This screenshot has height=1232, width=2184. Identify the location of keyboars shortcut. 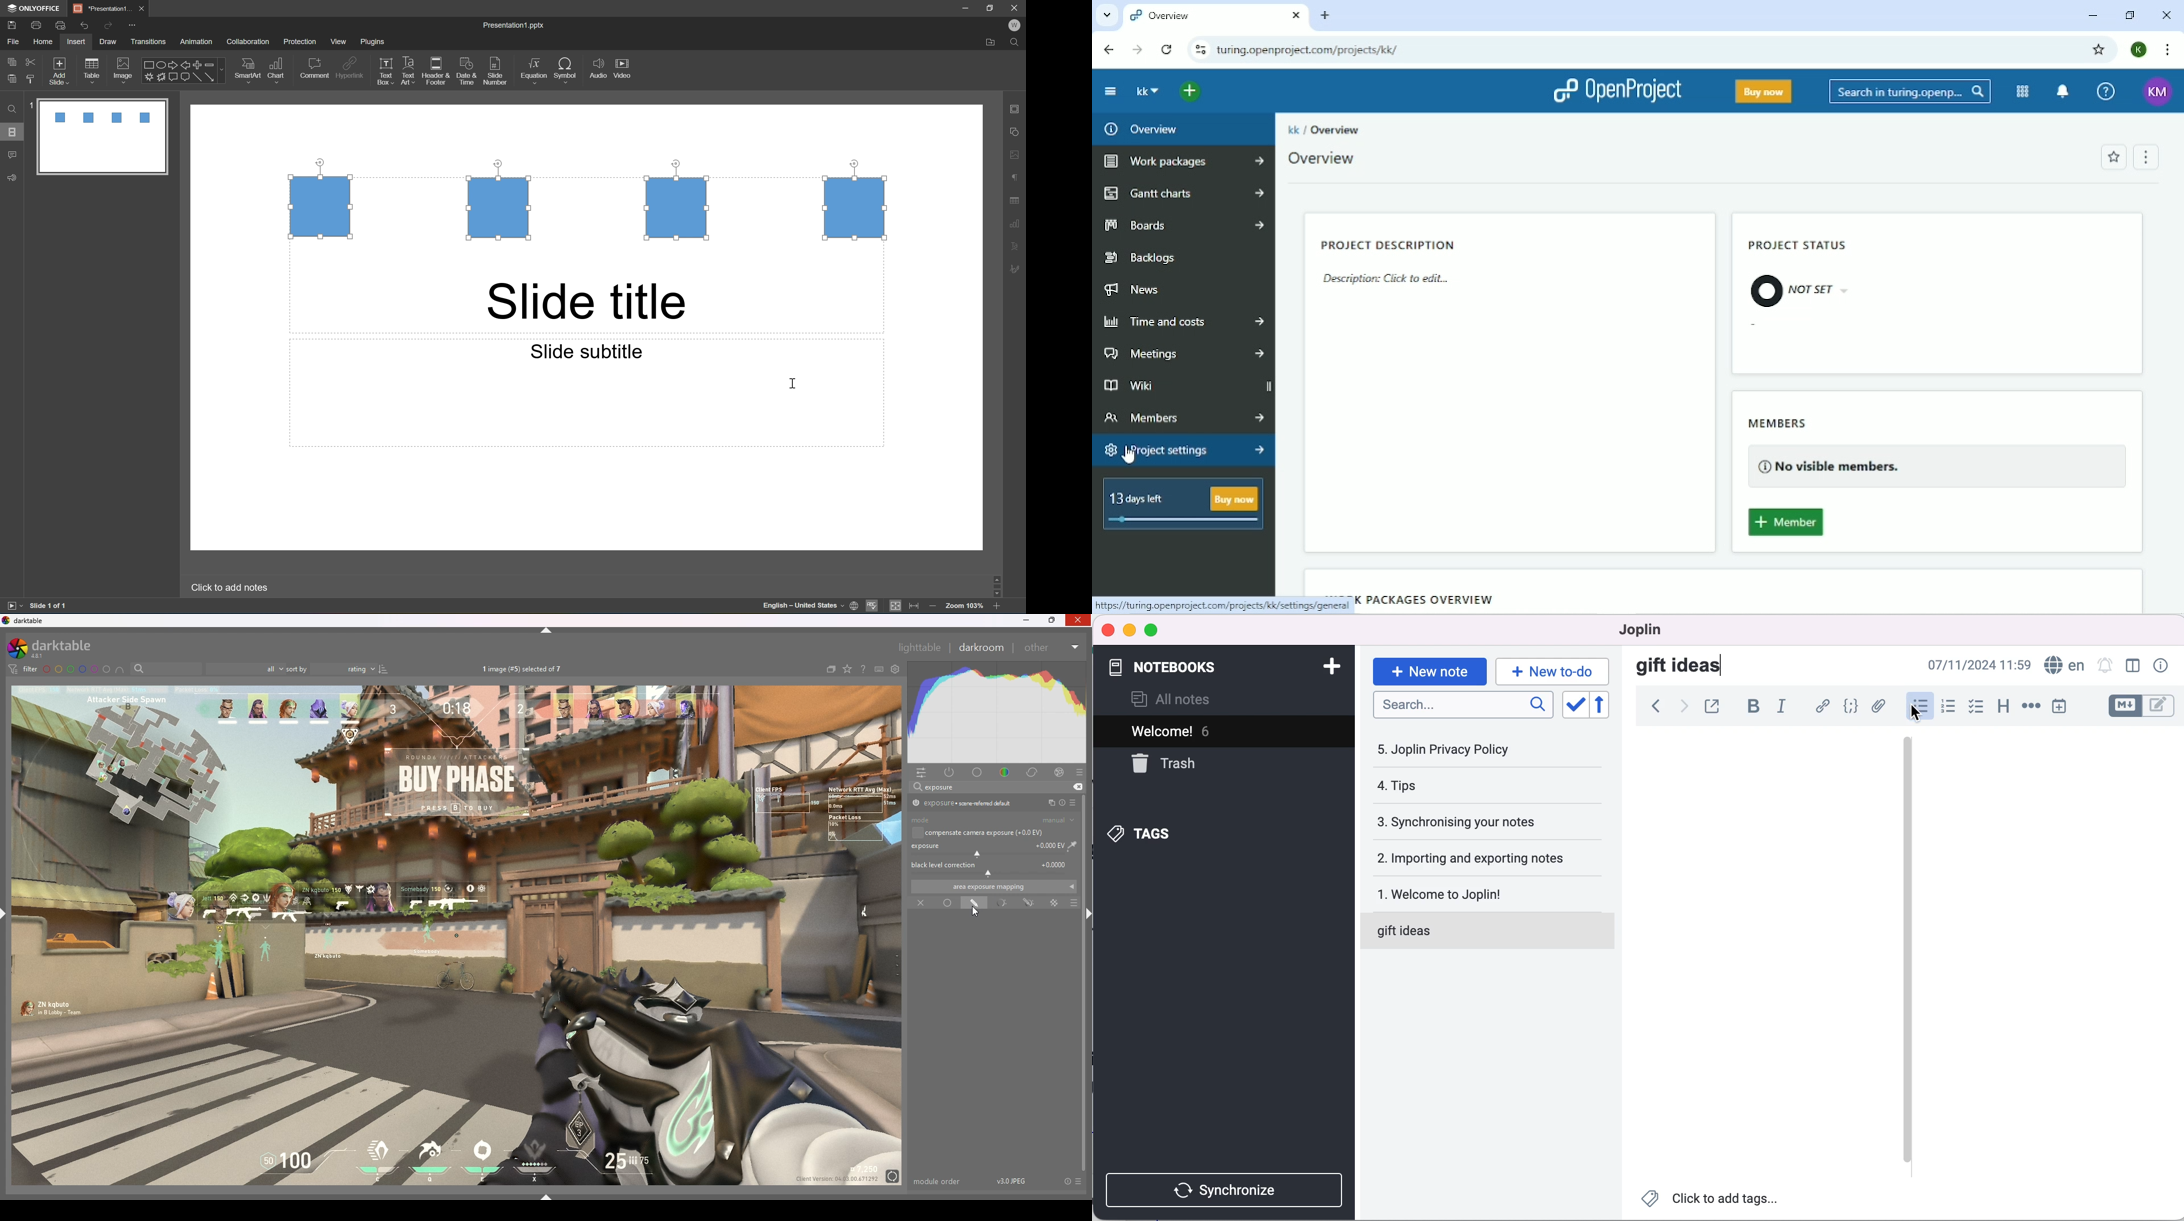
(878, 669).